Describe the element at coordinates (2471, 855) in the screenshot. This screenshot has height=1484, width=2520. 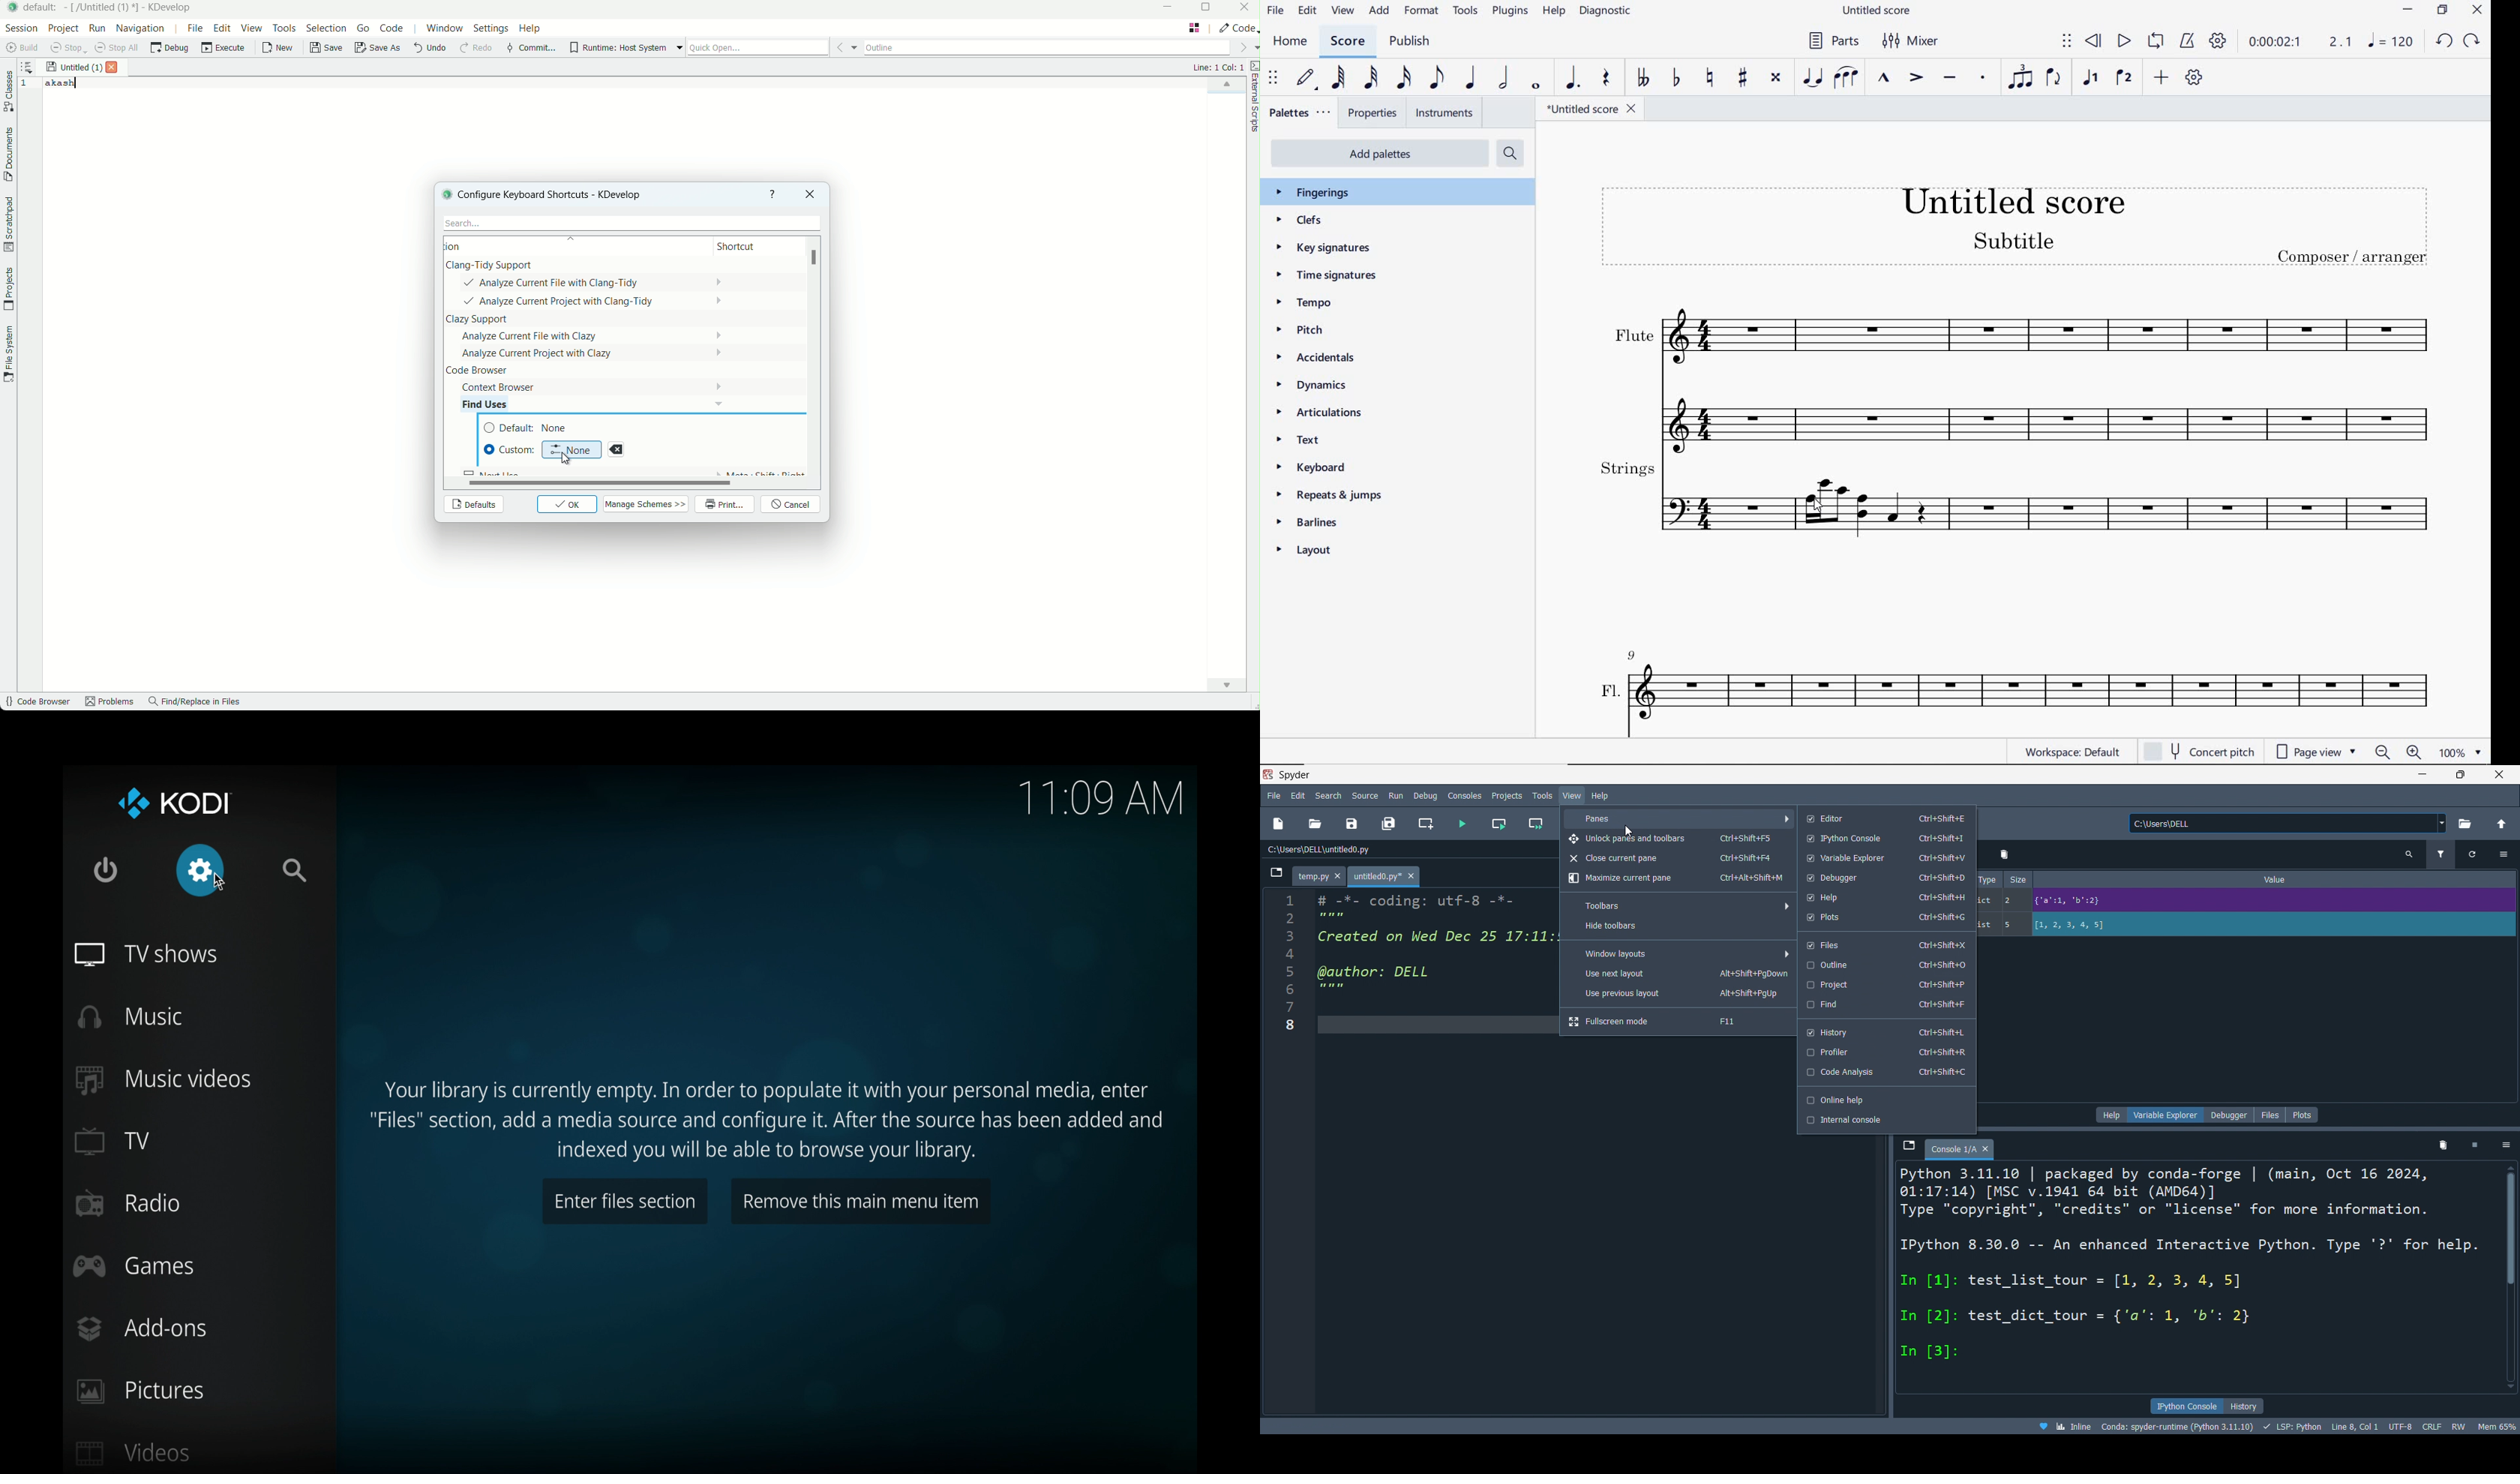
I see `refresh` at that location.